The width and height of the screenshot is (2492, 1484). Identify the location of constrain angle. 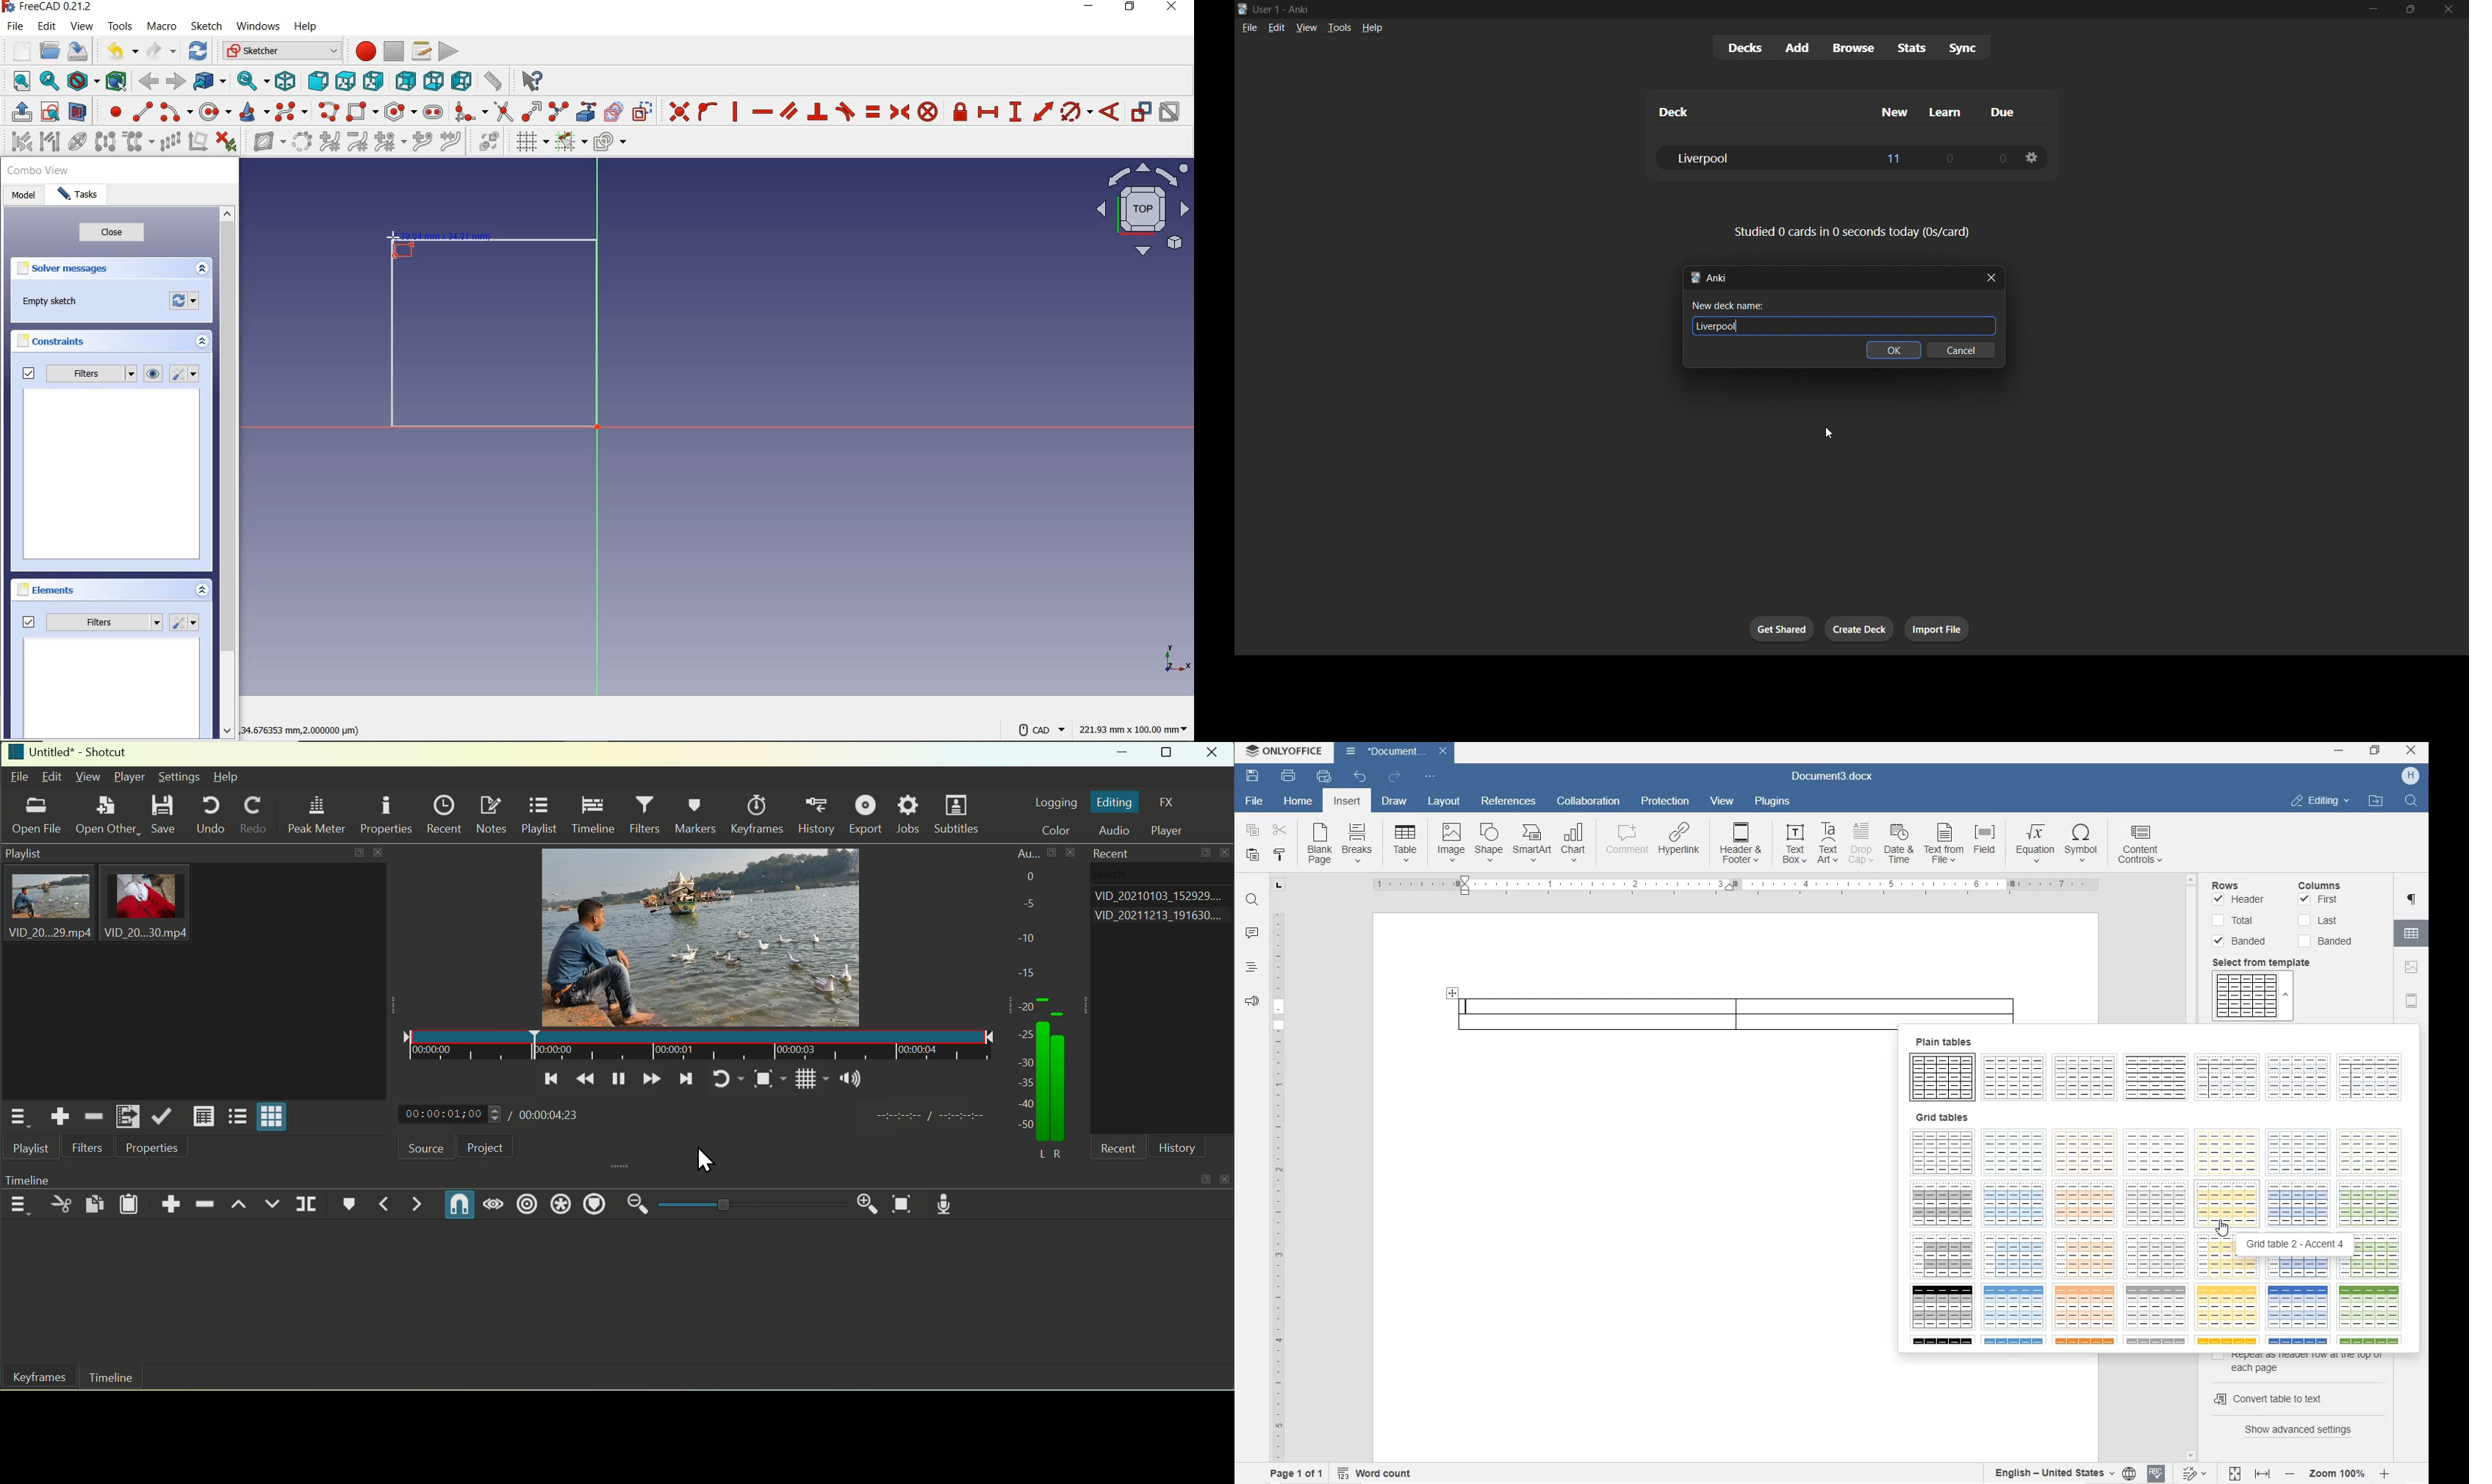
(1110, 112).